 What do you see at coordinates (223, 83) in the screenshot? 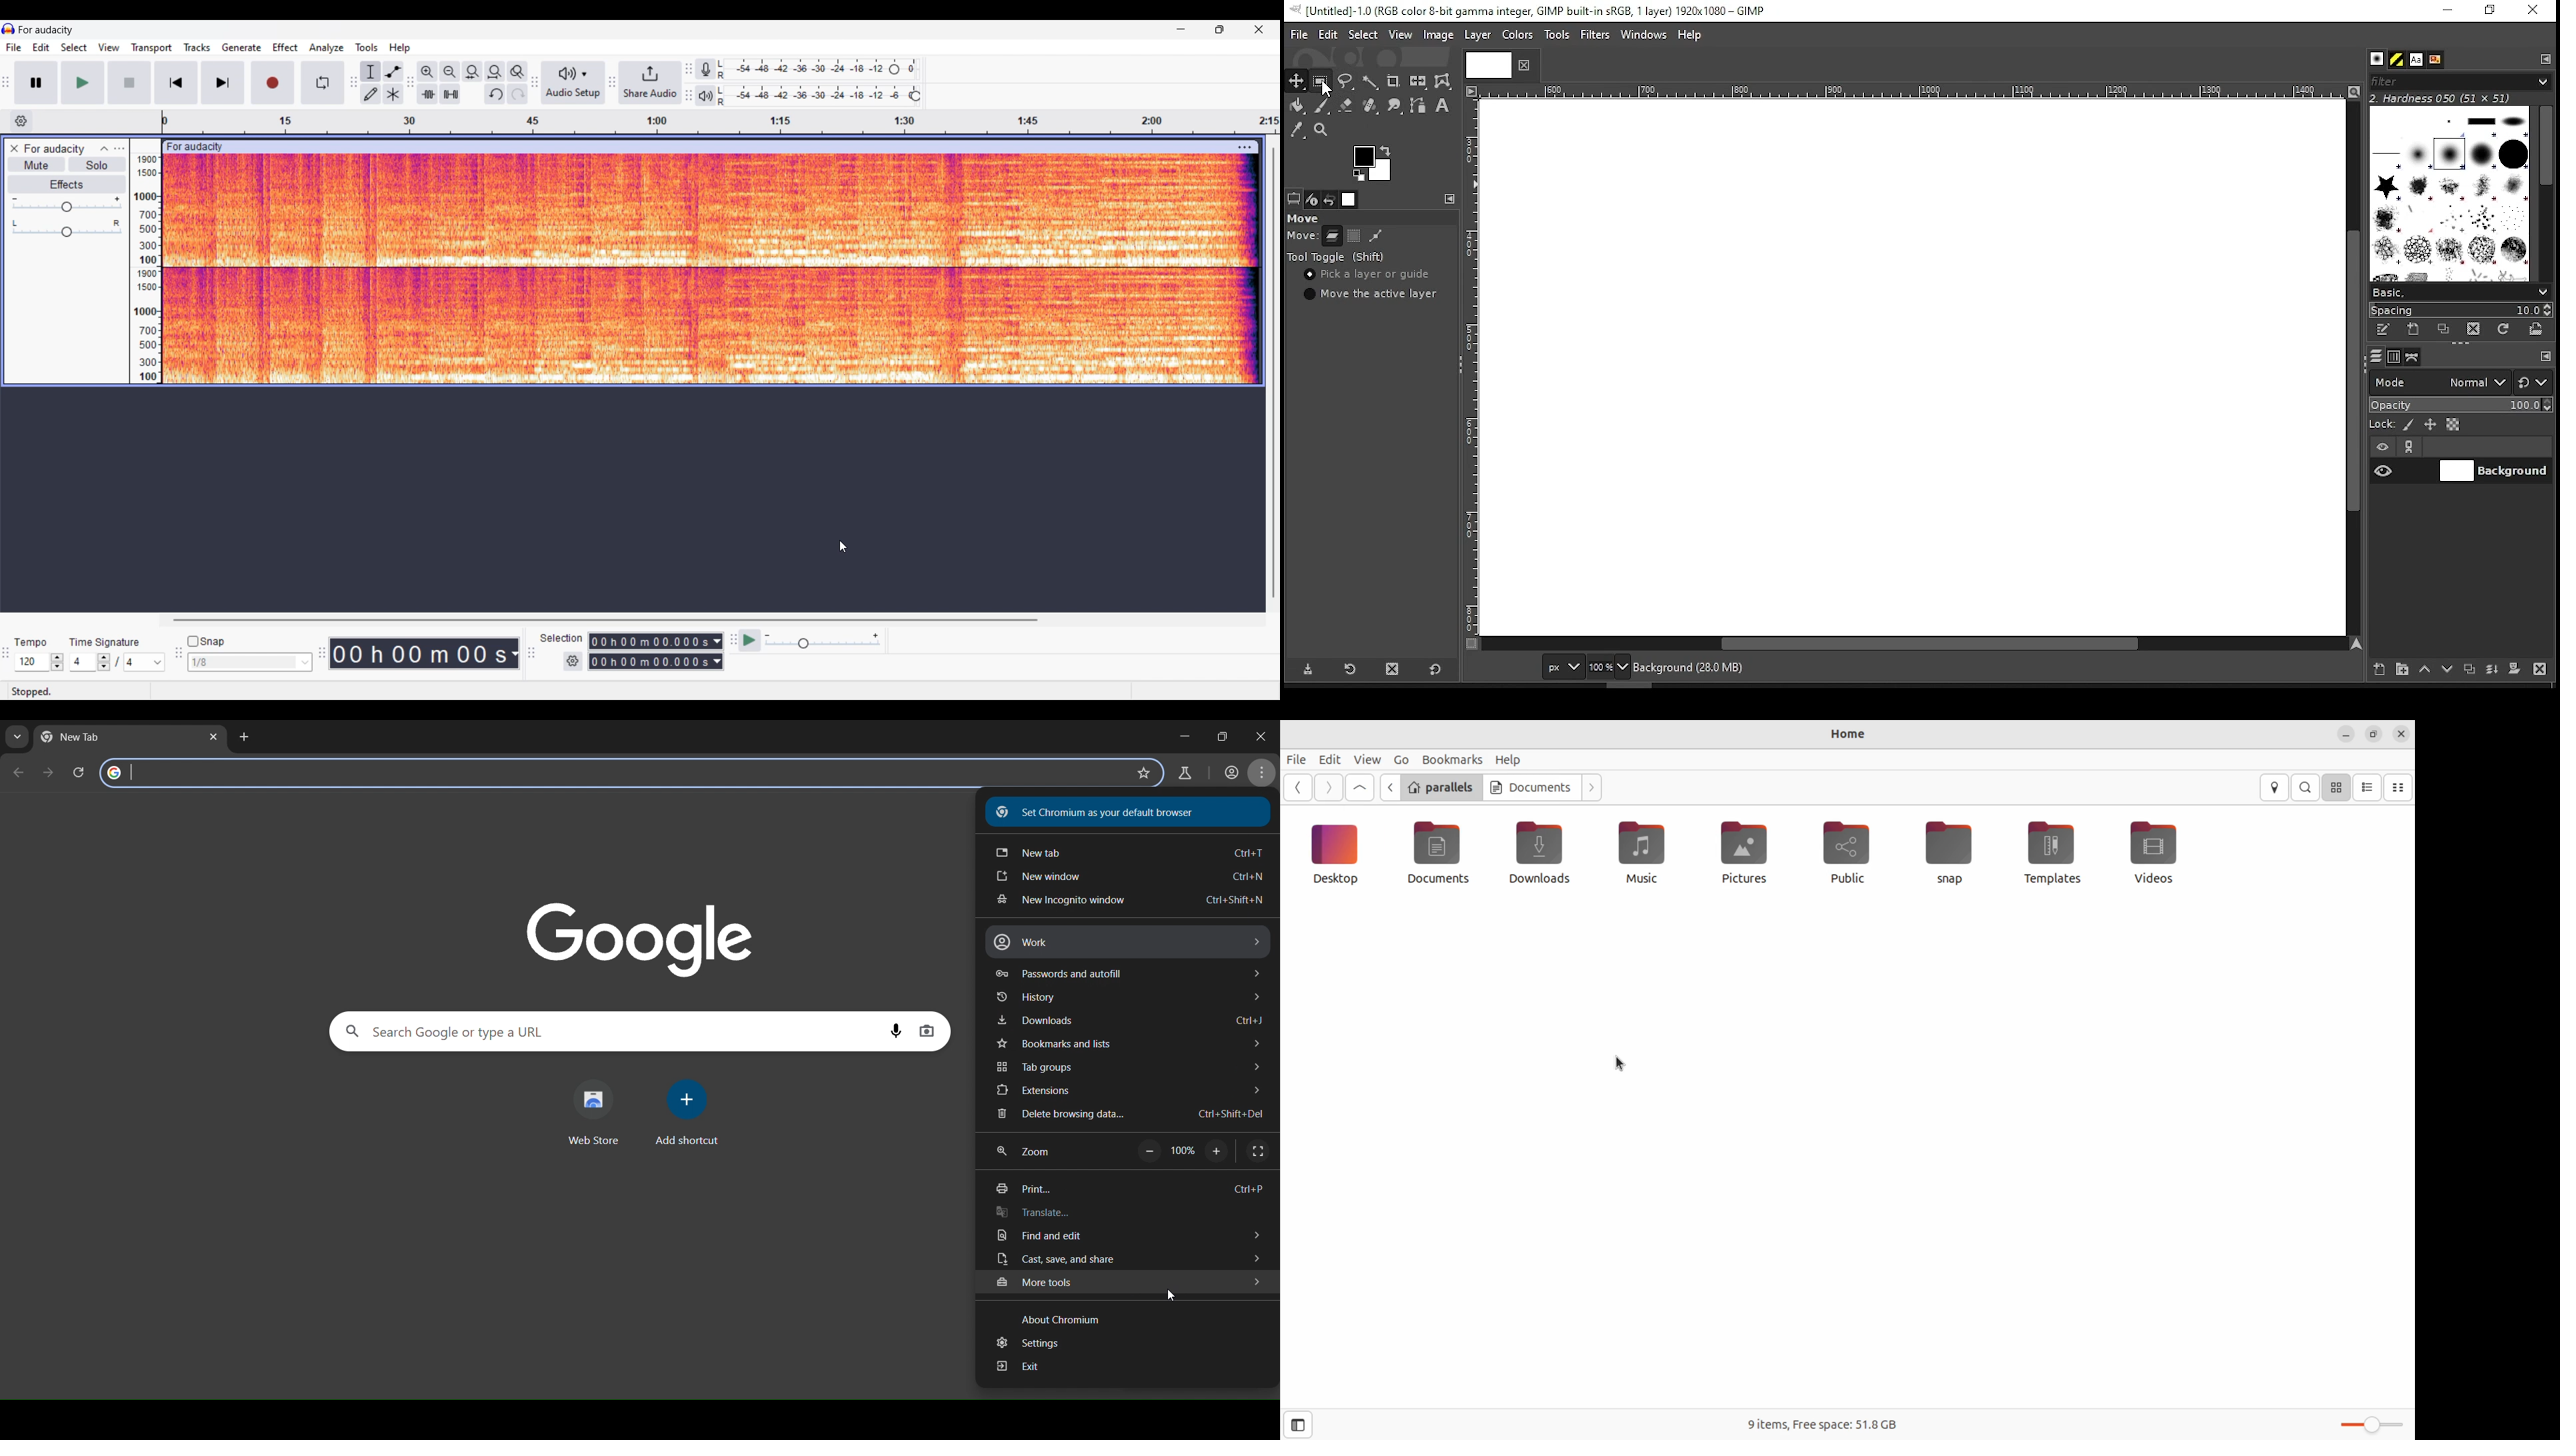
I see `Skip/Select to end` at bounding box center [223, 83].